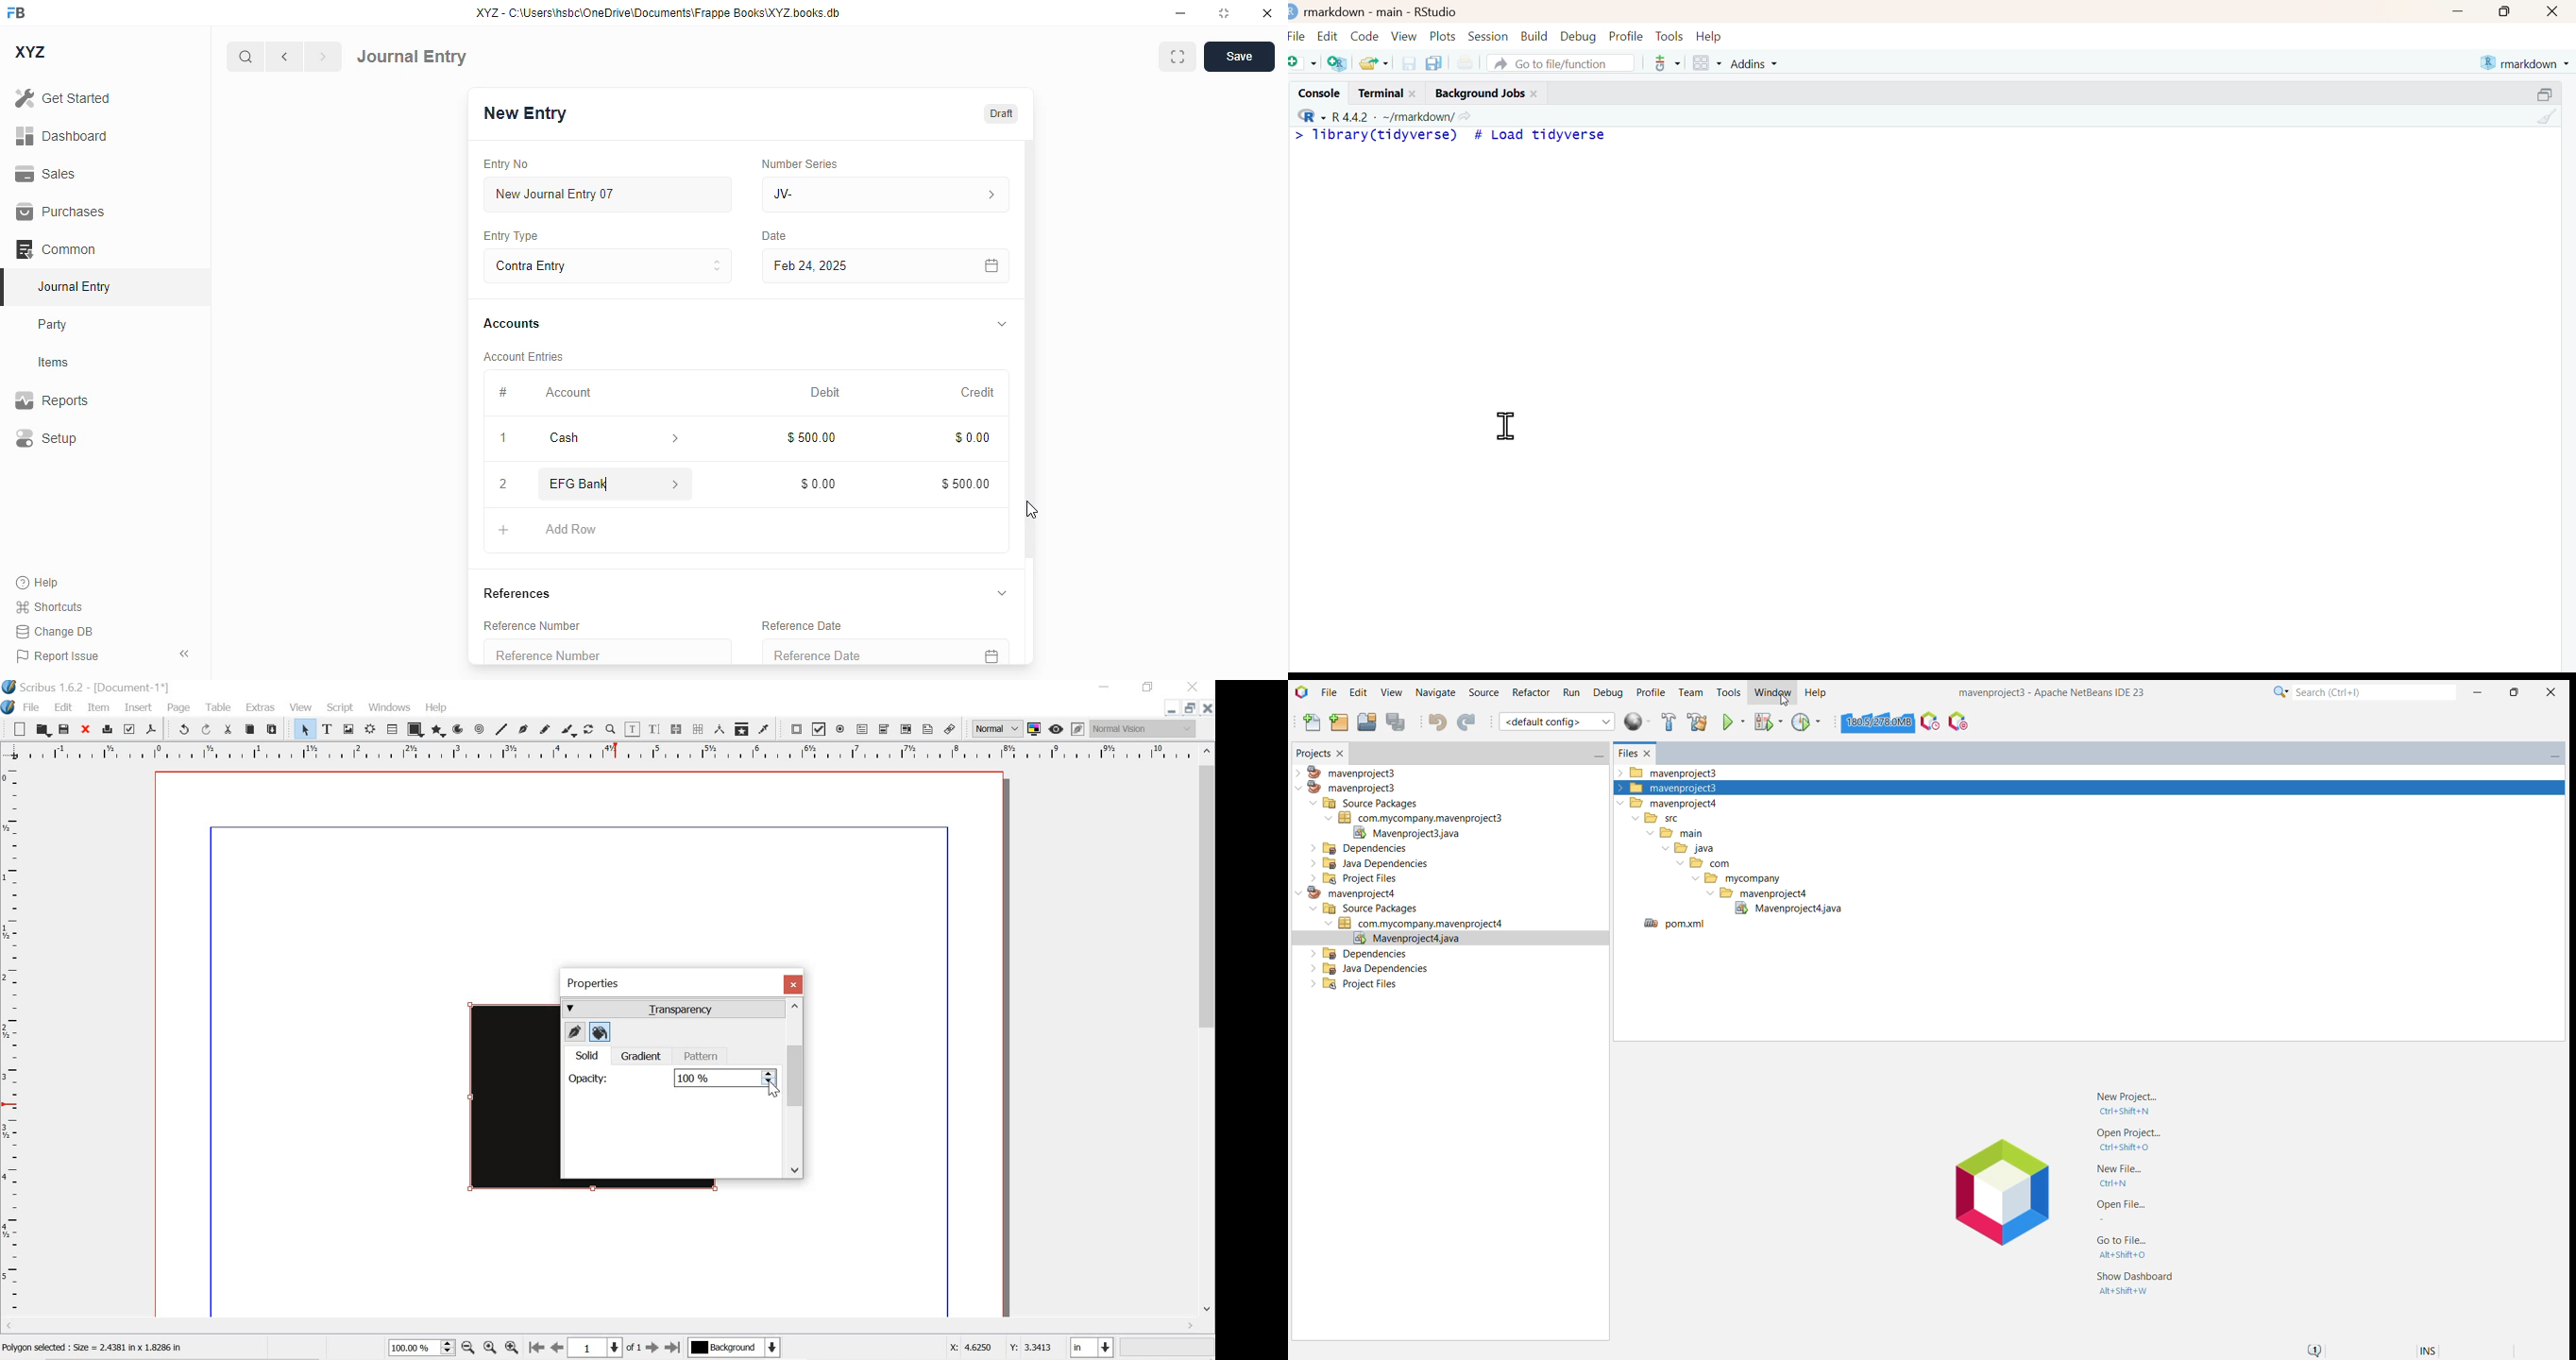  What do you see at coordinates (718, 729) in the screenshot?
I see `measurements` at bounding box center [718, 729].